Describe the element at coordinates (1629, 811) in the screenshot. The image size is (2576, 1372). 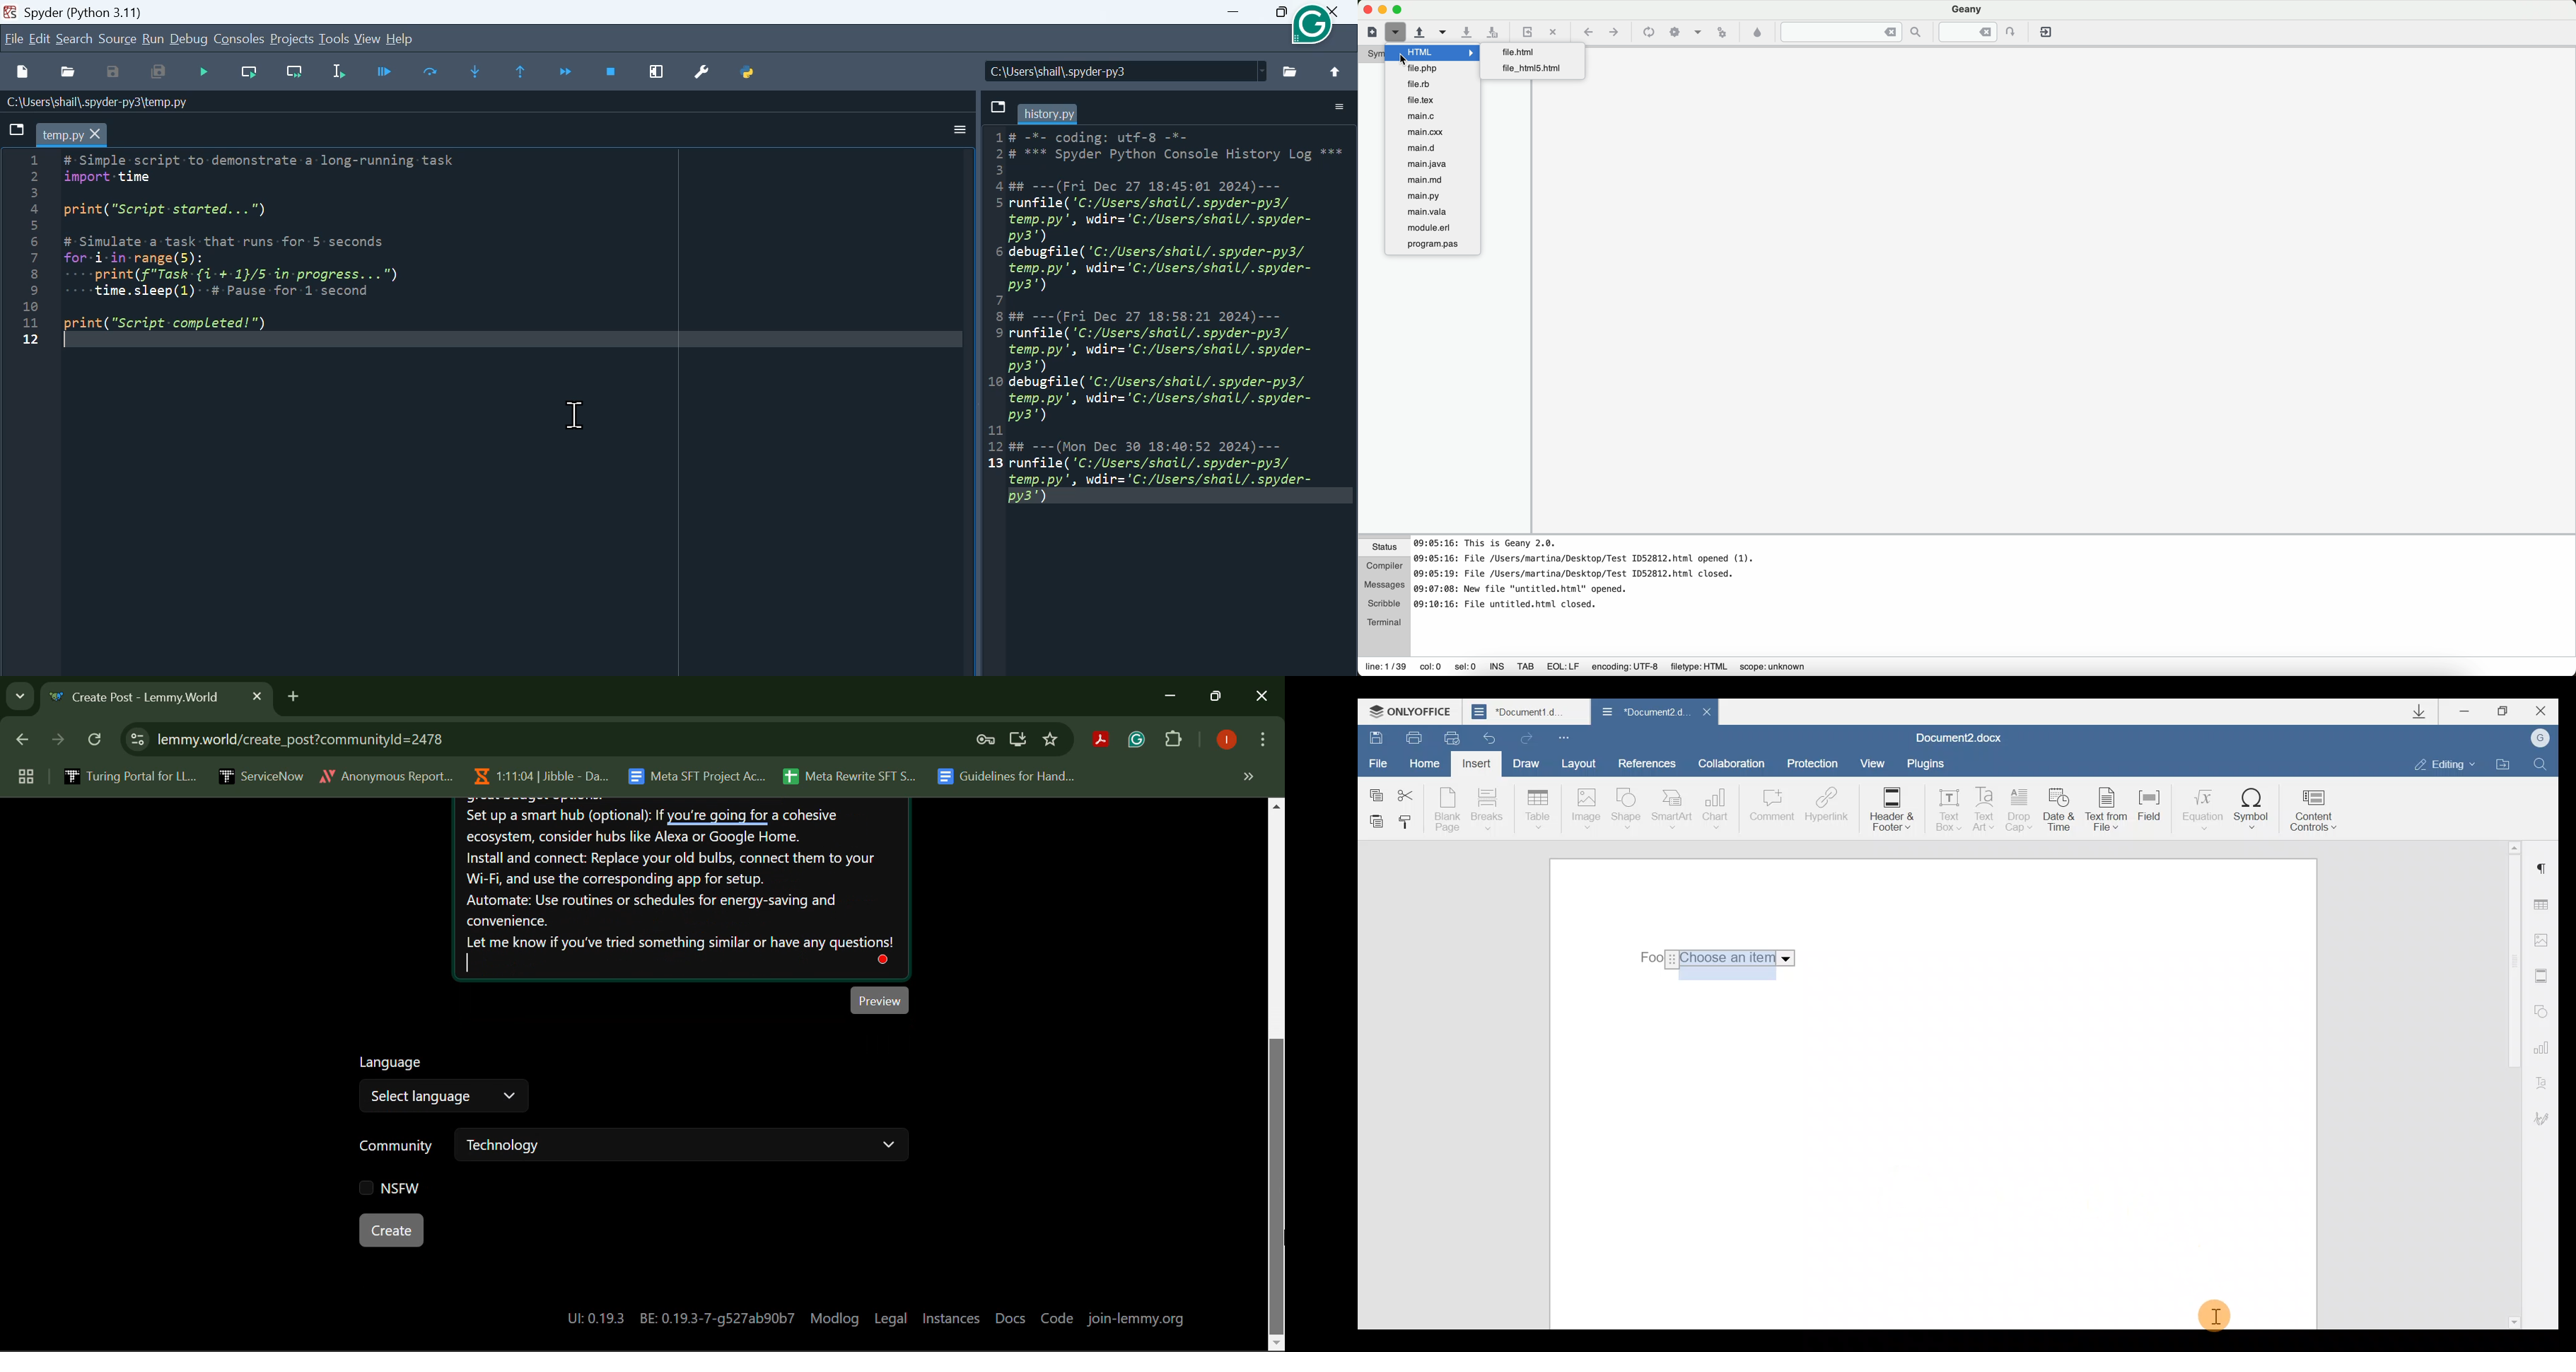
I see `Shape` at that location.